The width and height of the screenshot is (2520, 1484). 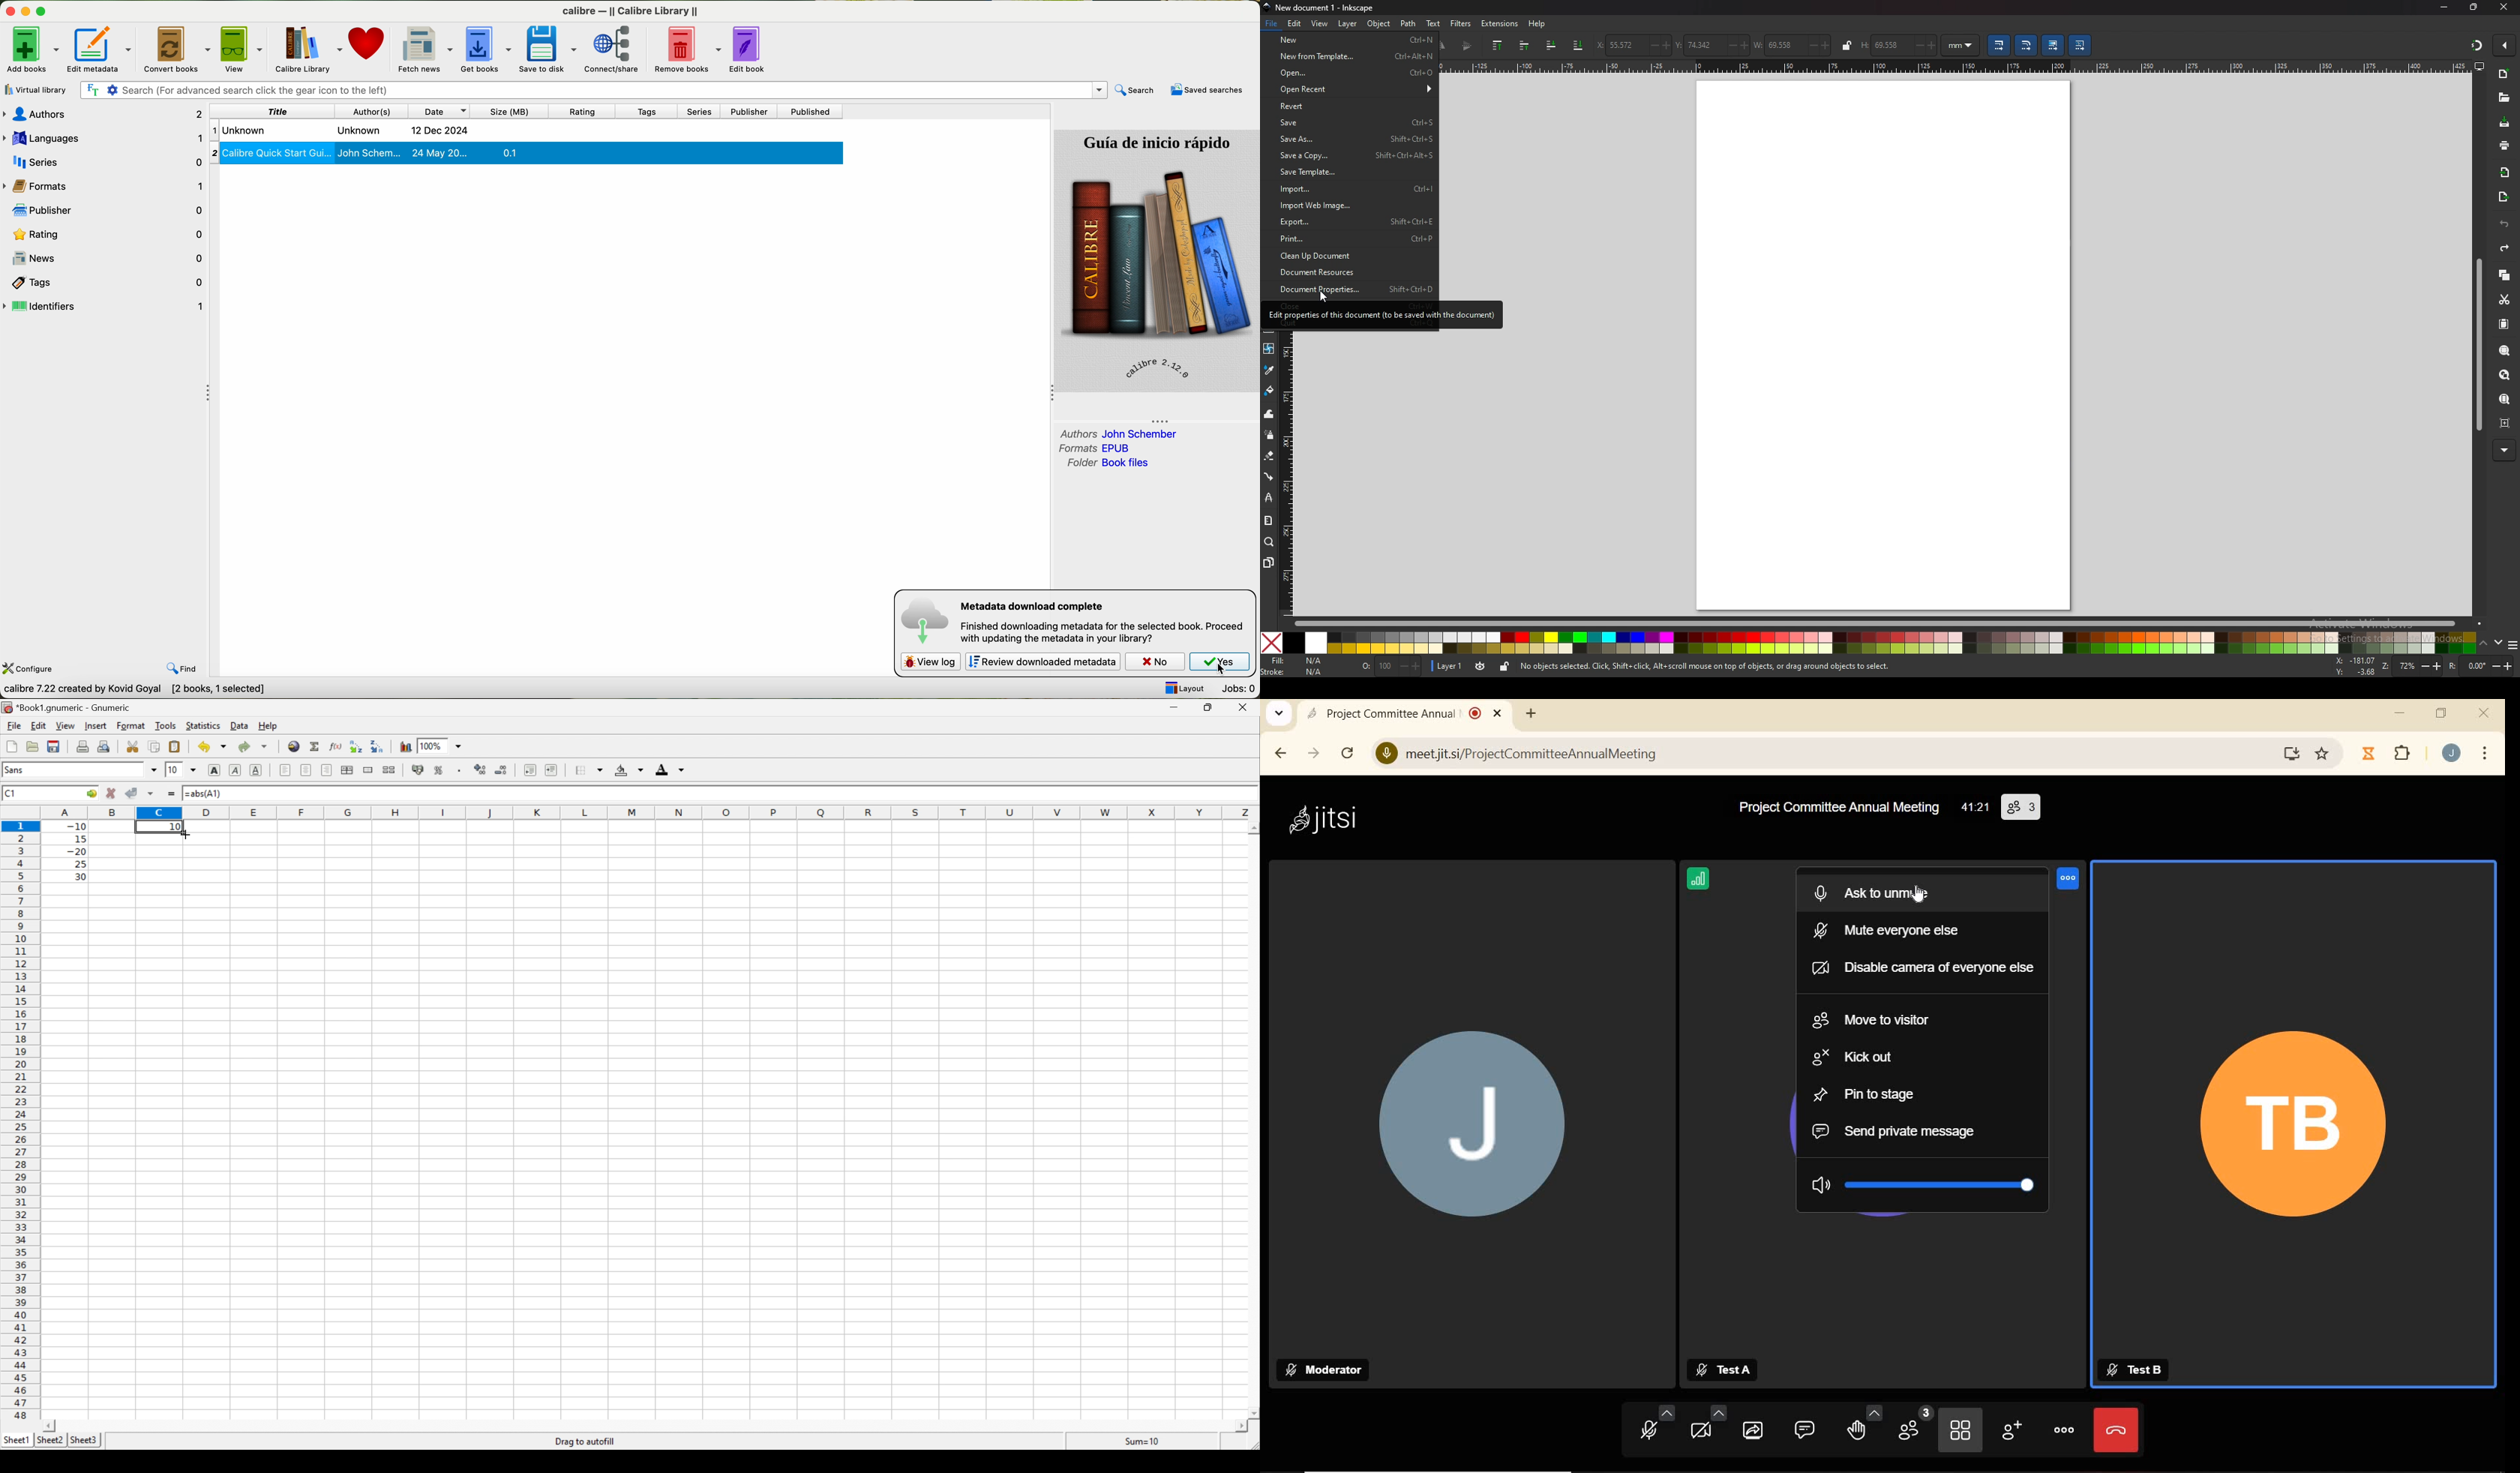 What do you see at coordinates (1221, 663) in the screenshot?
I see `click on yes` at bounding box center [1221, 663].